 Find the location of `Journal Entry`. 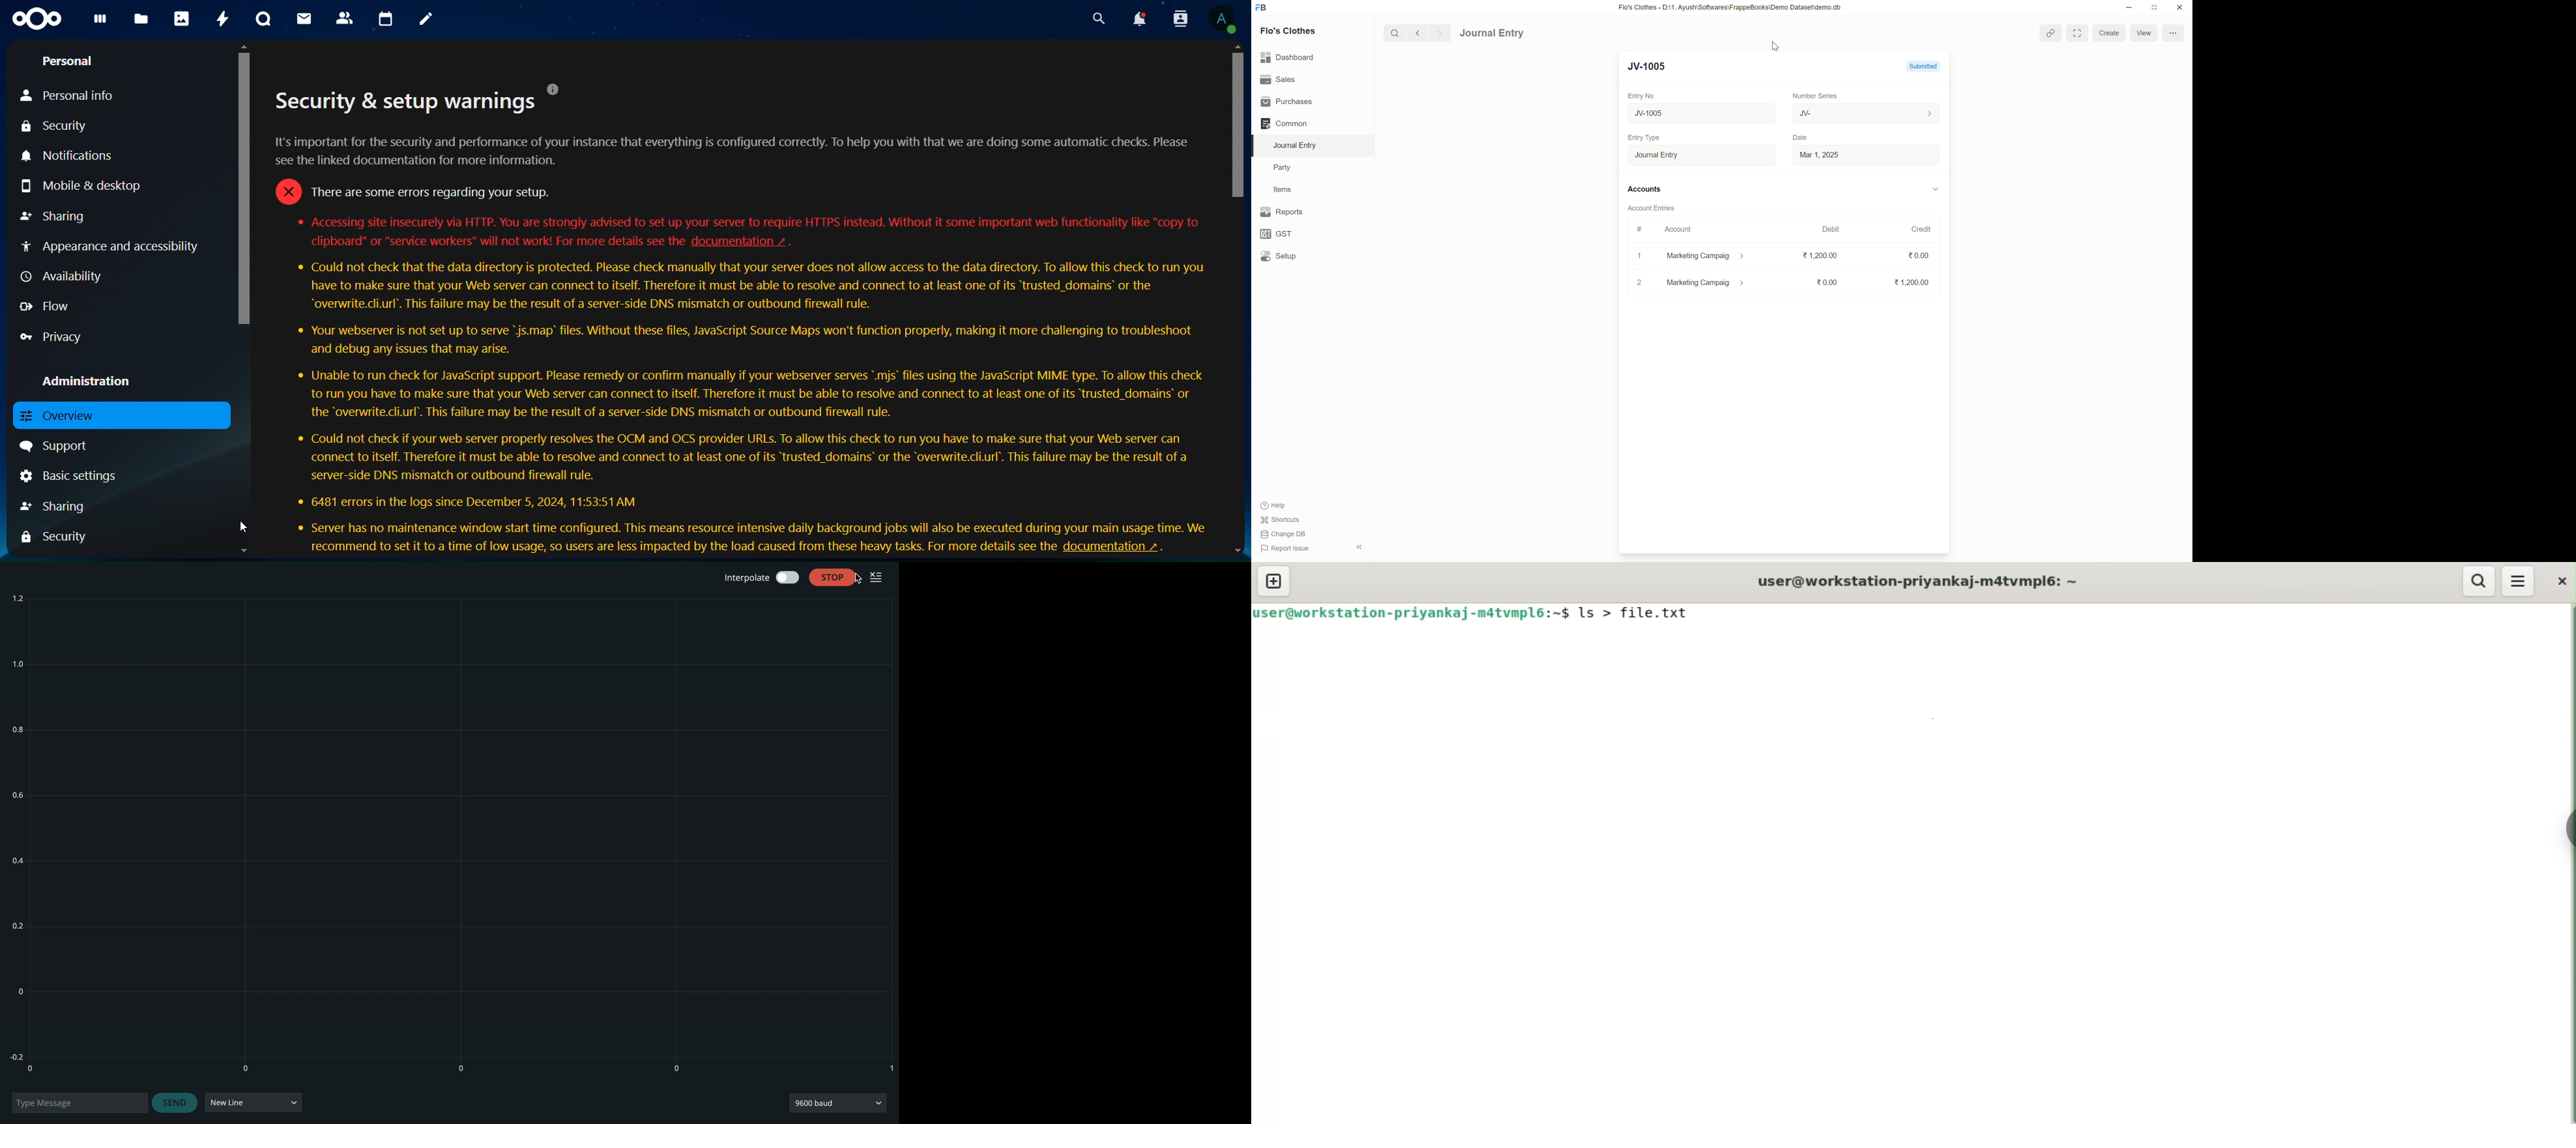

Journal Entry is located at coordinates (1702, 154).